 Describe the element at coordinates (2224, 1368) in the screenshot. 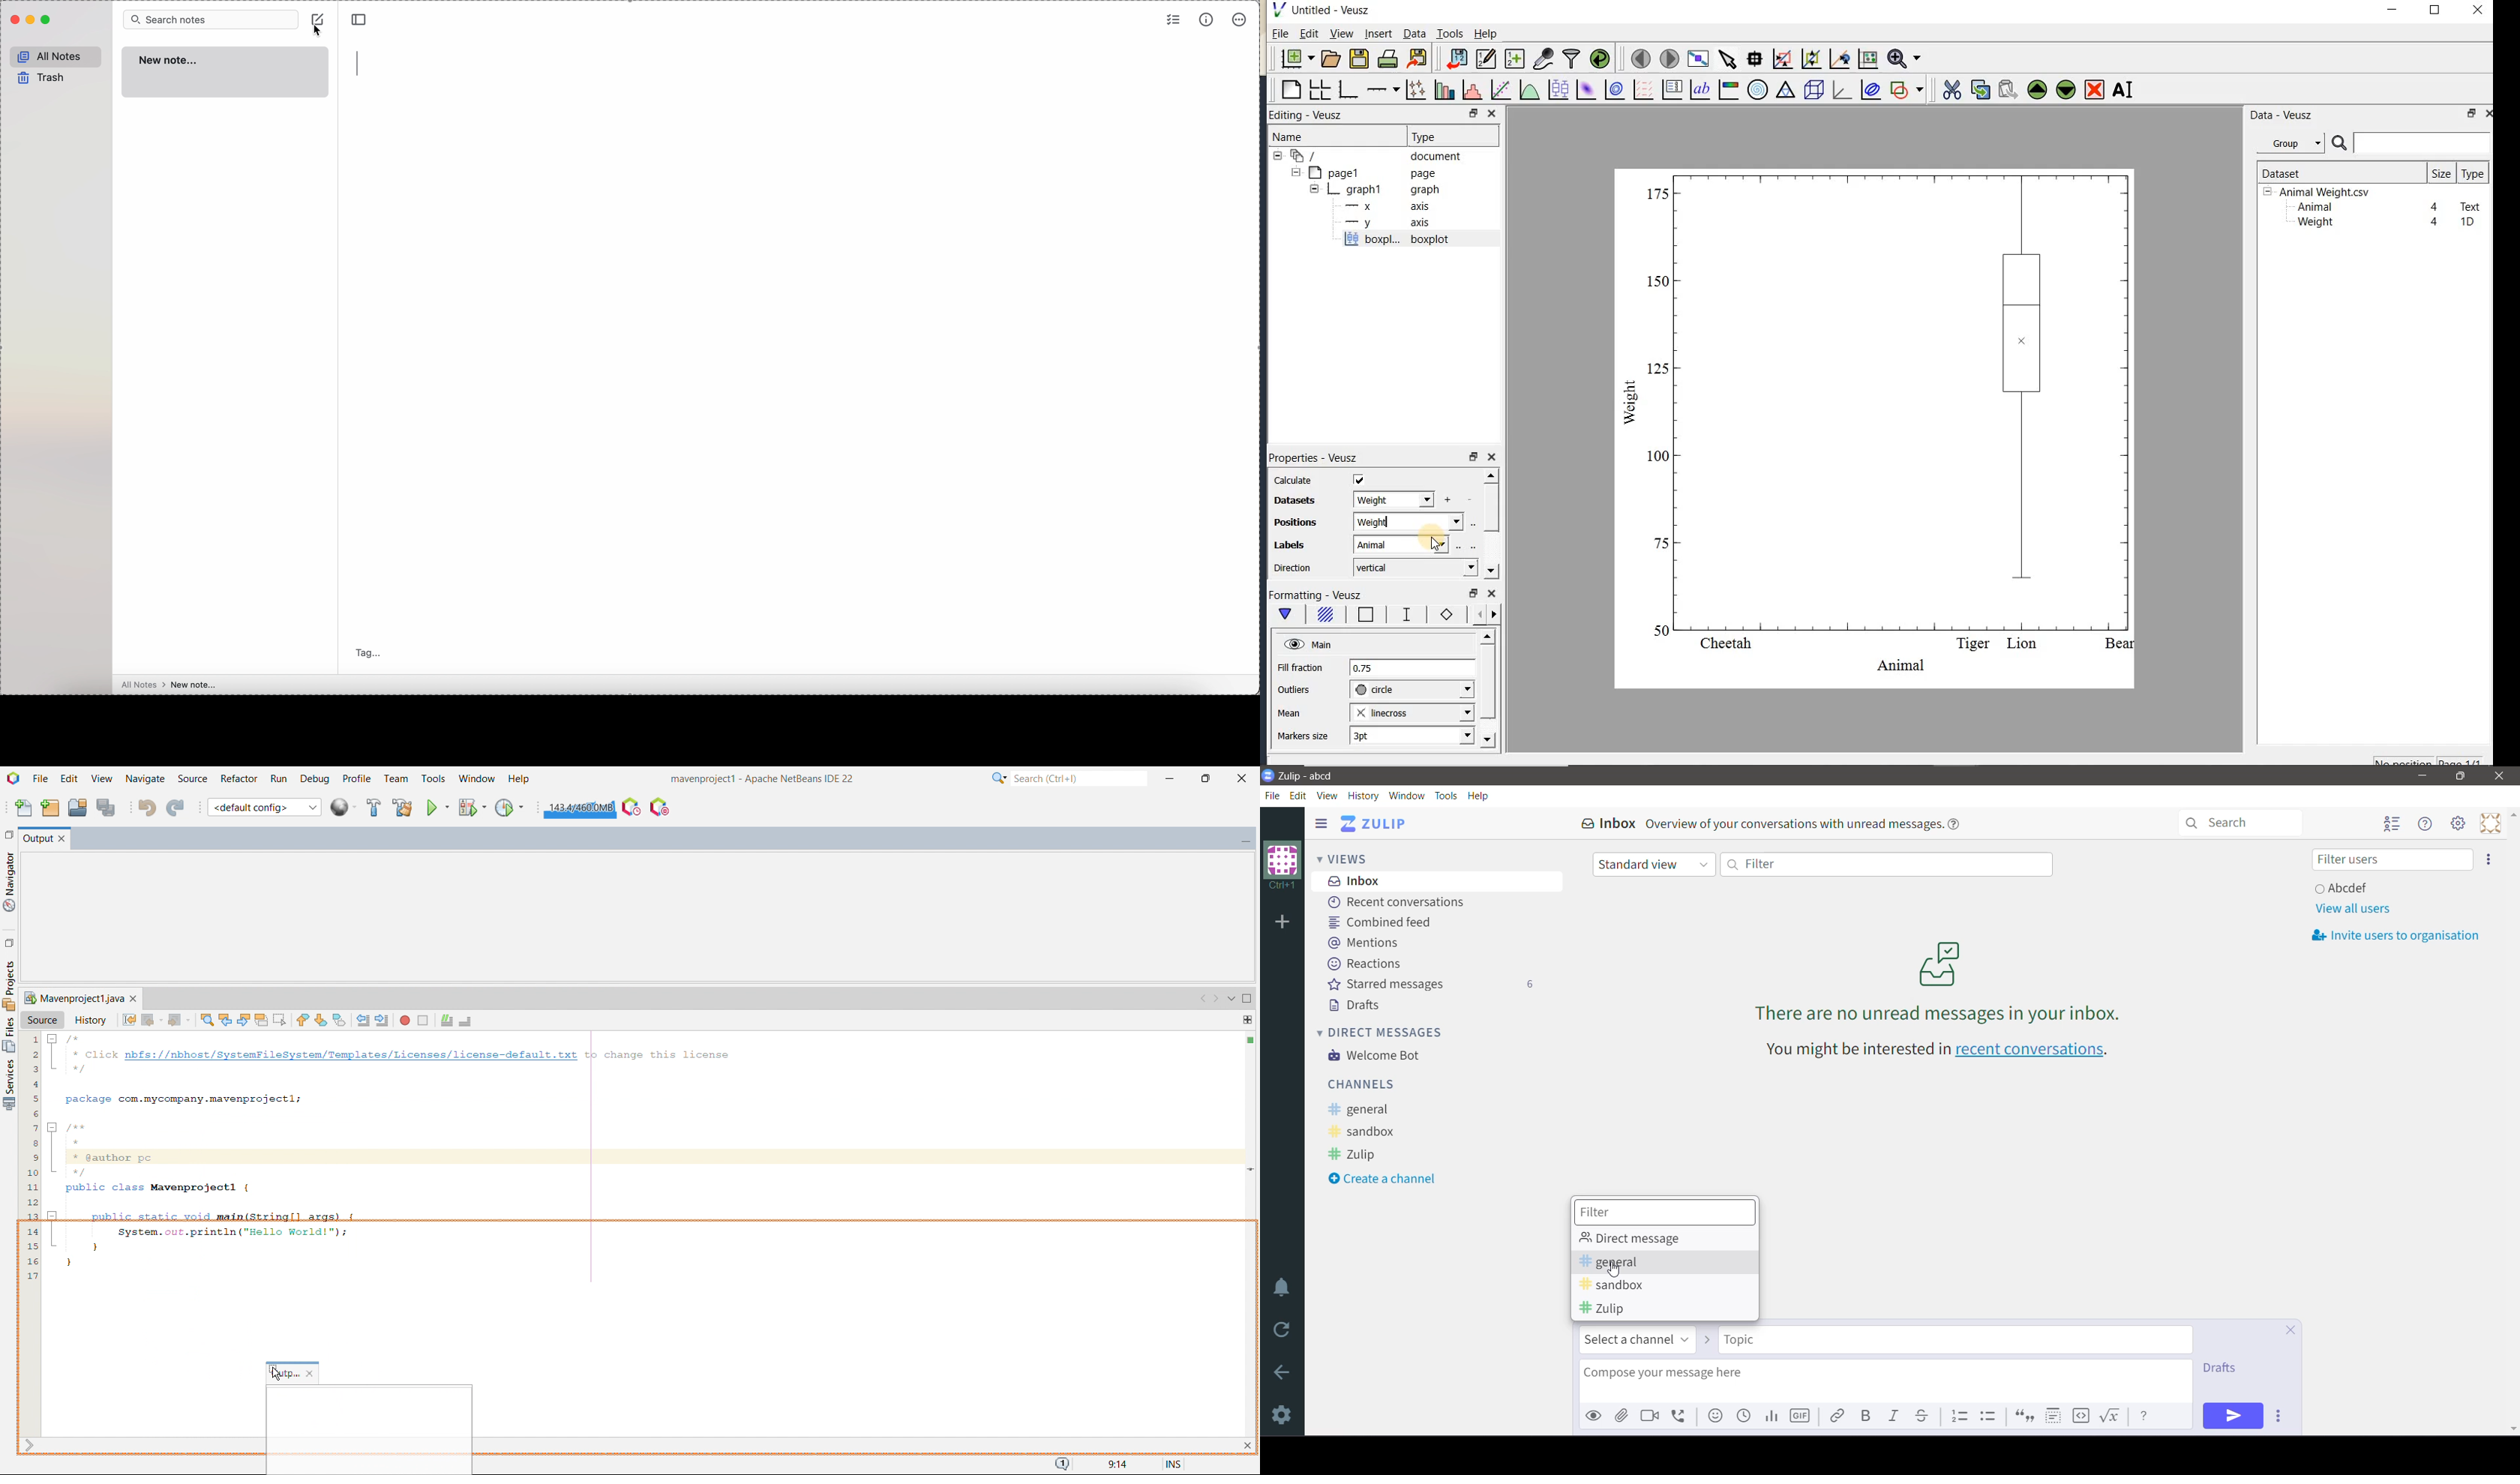

I see `Drafts` at that location.